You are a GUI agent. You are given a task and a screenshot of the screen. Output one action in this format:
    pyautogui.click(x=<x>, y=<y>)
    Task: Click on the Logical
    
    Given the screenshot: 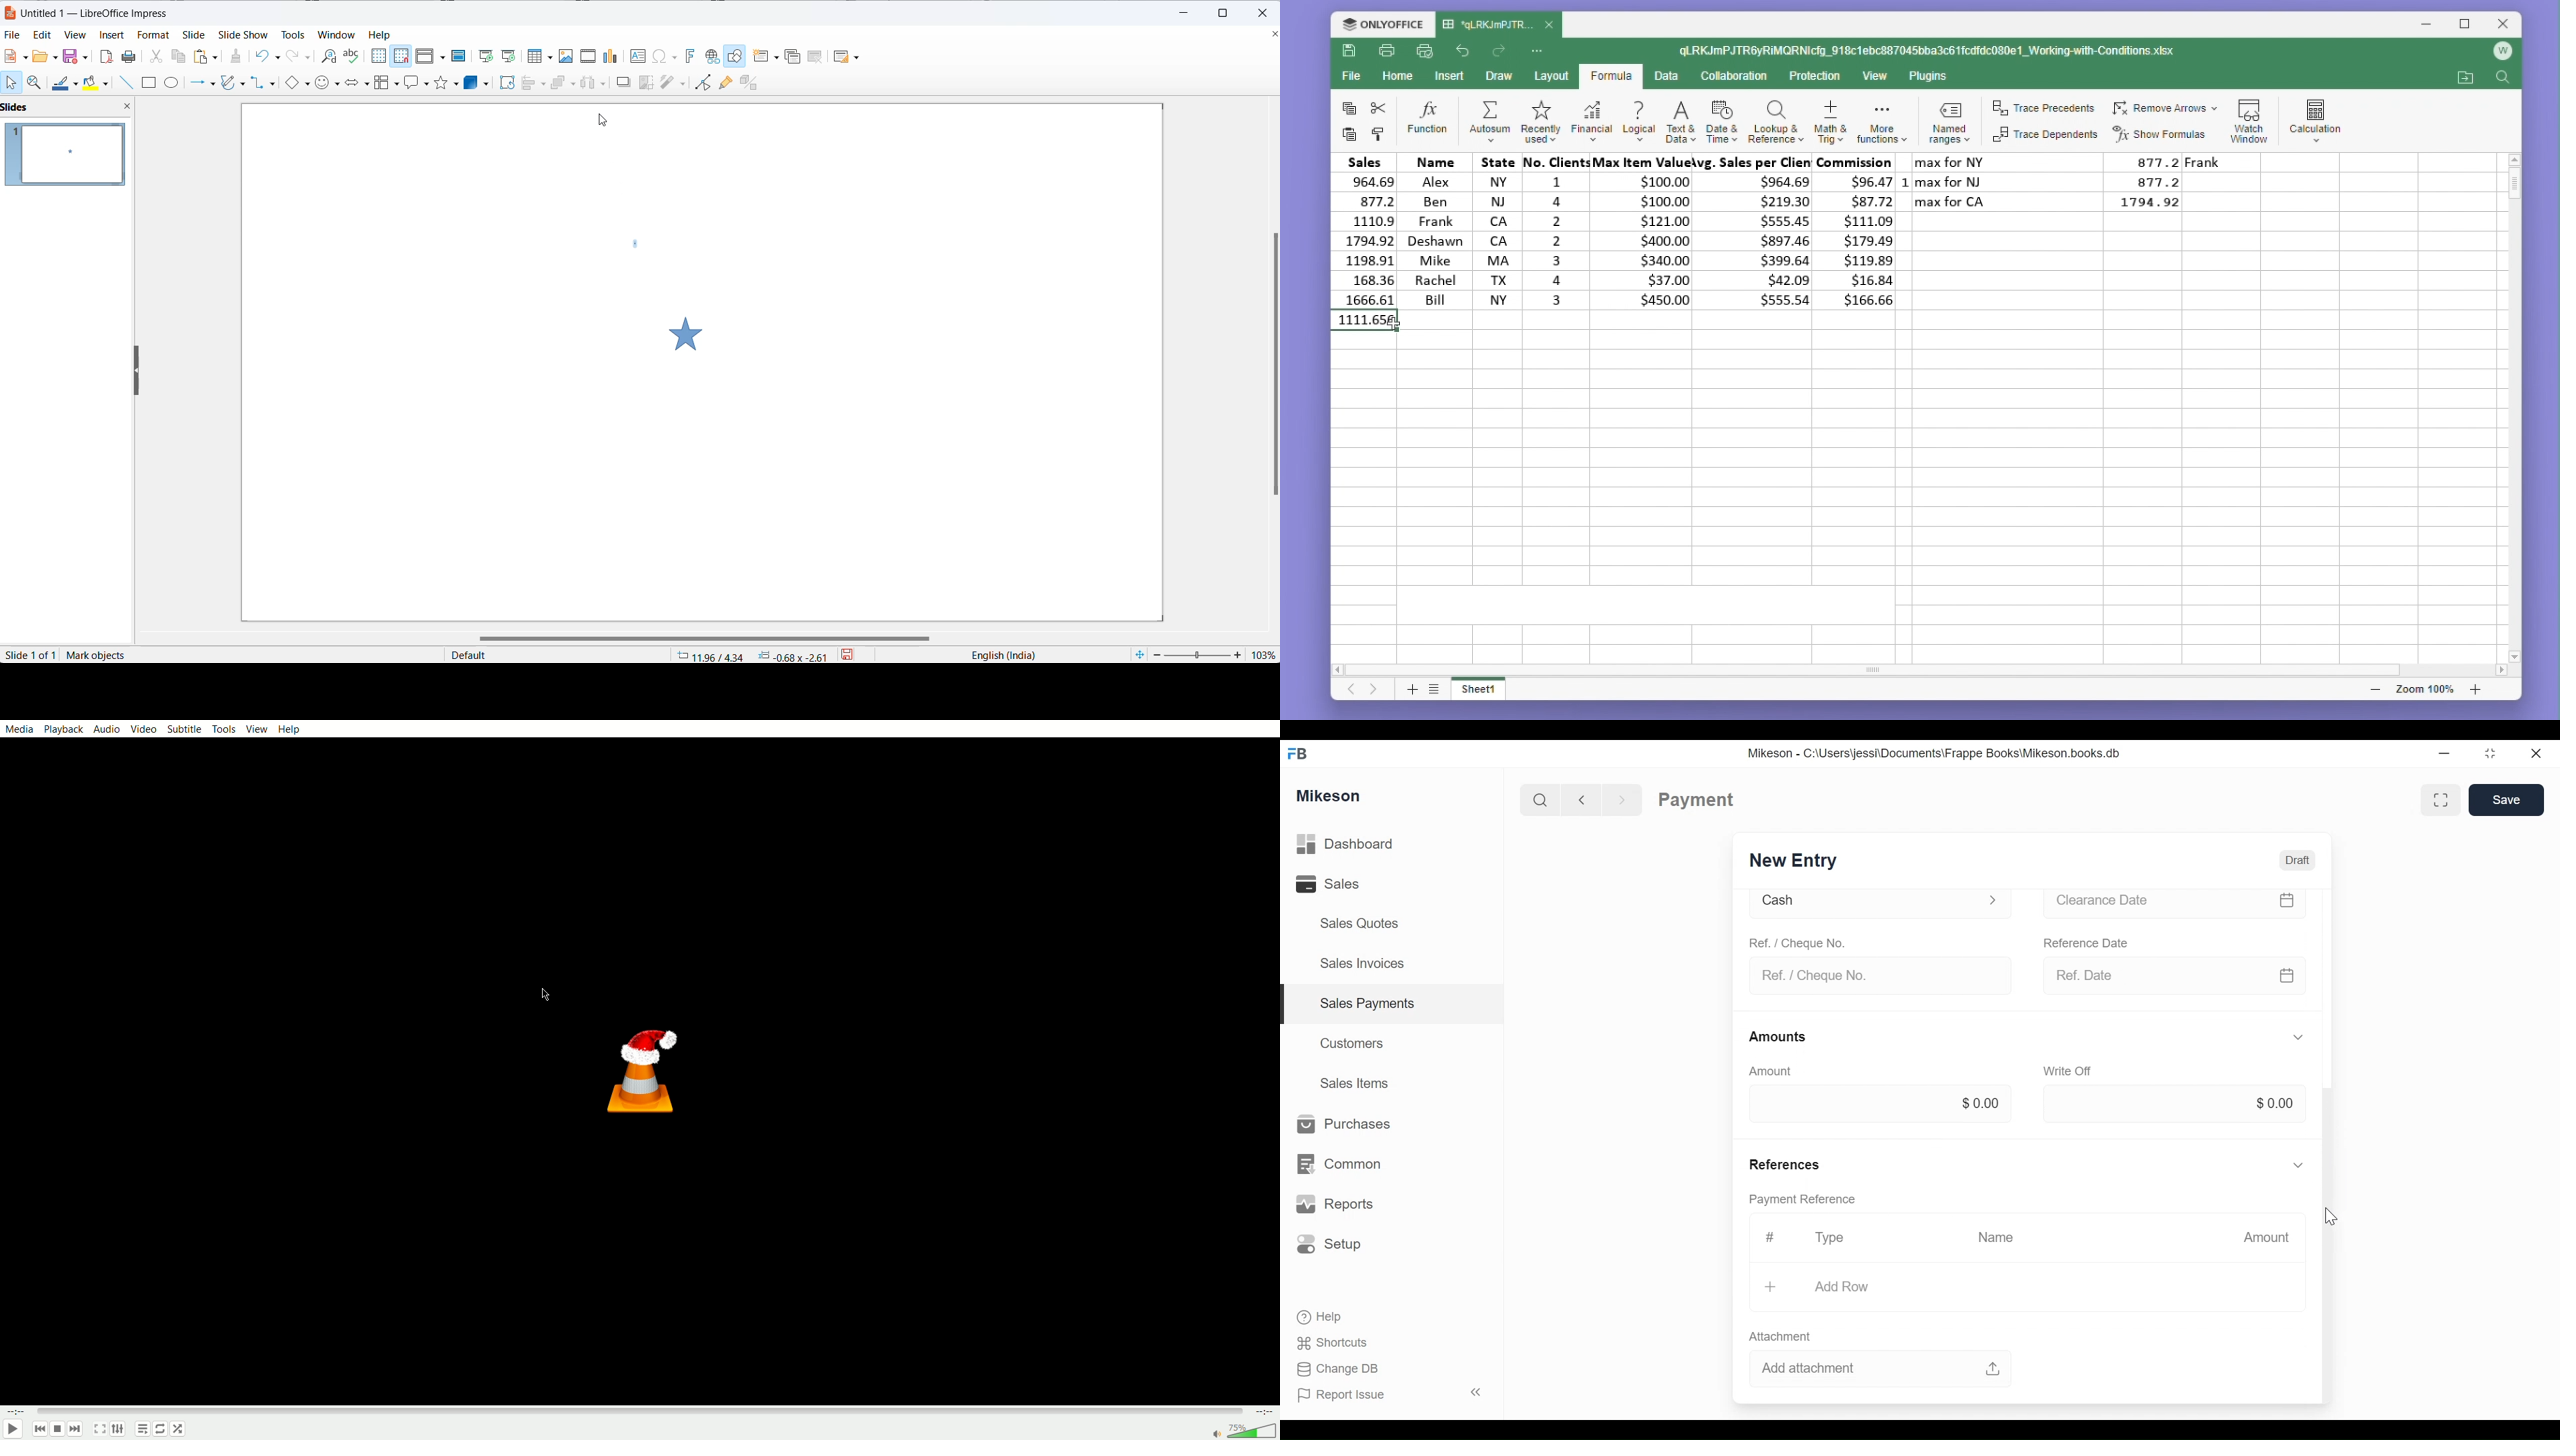 What is the action you would take?
    pyautogui.click(x=1638, y=120)
    